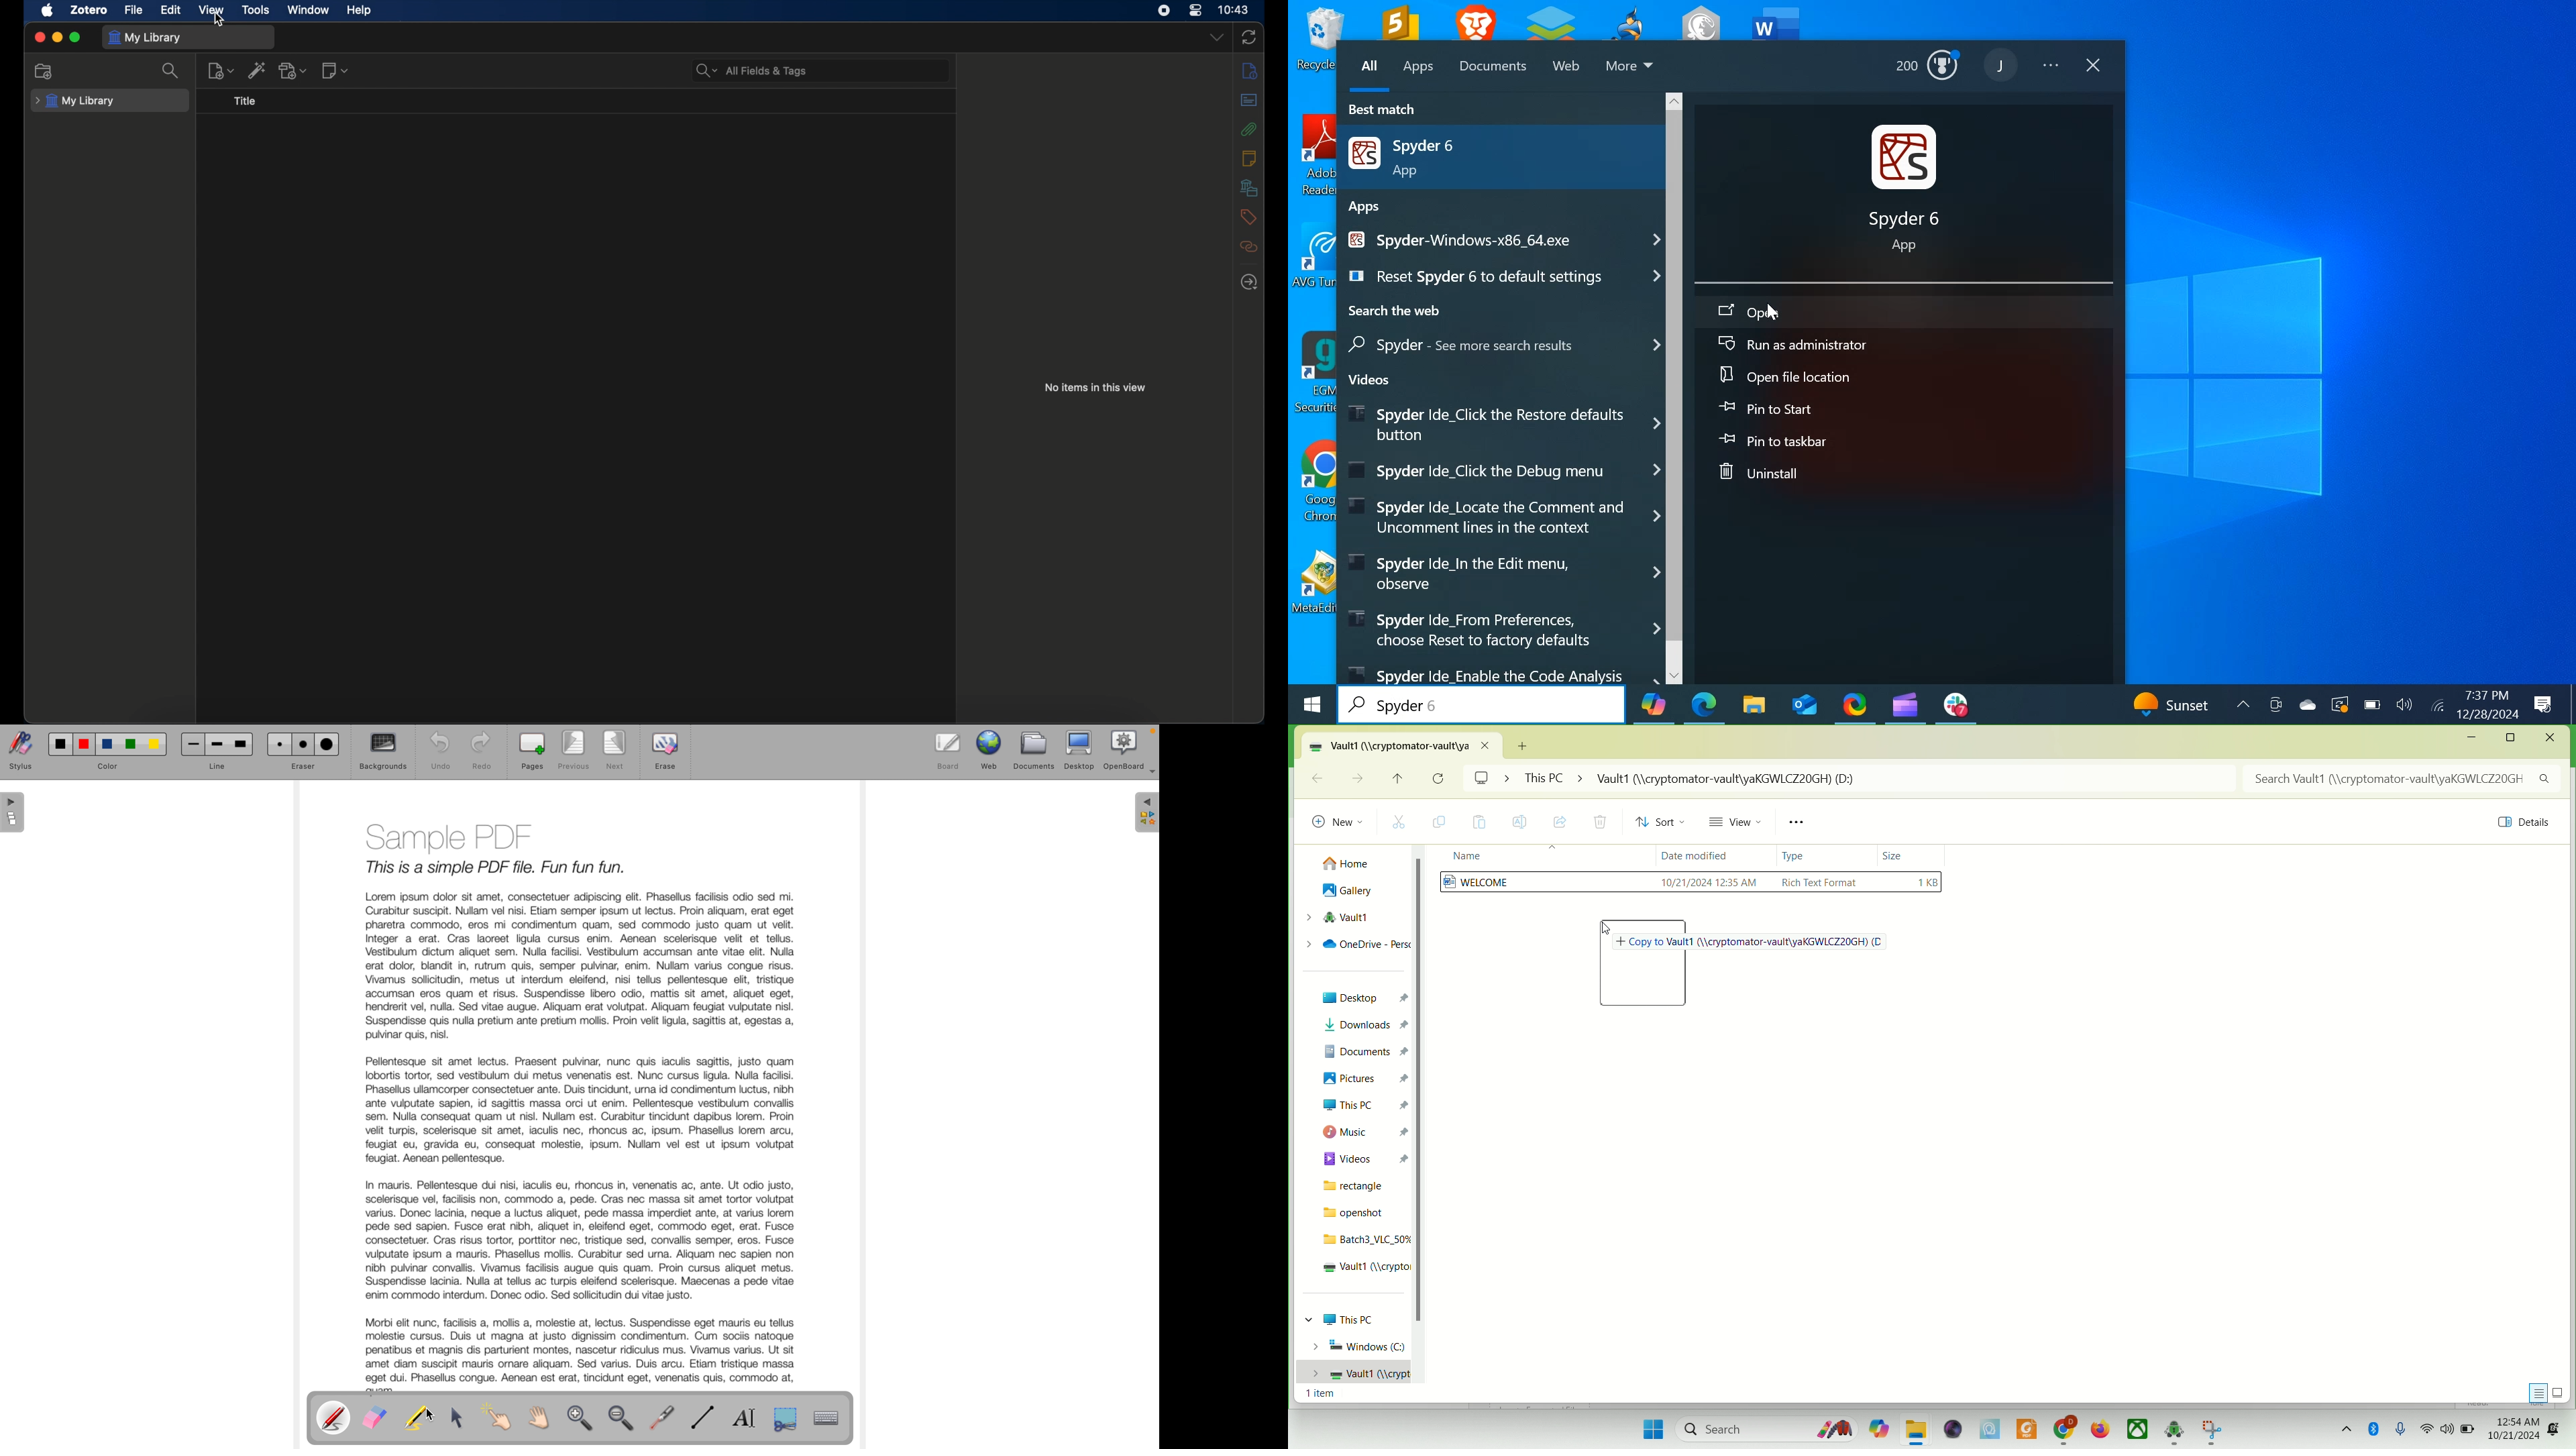 The height and width of the screenshot is (1456, 2576). I want to click on tools, so click(257, 9).